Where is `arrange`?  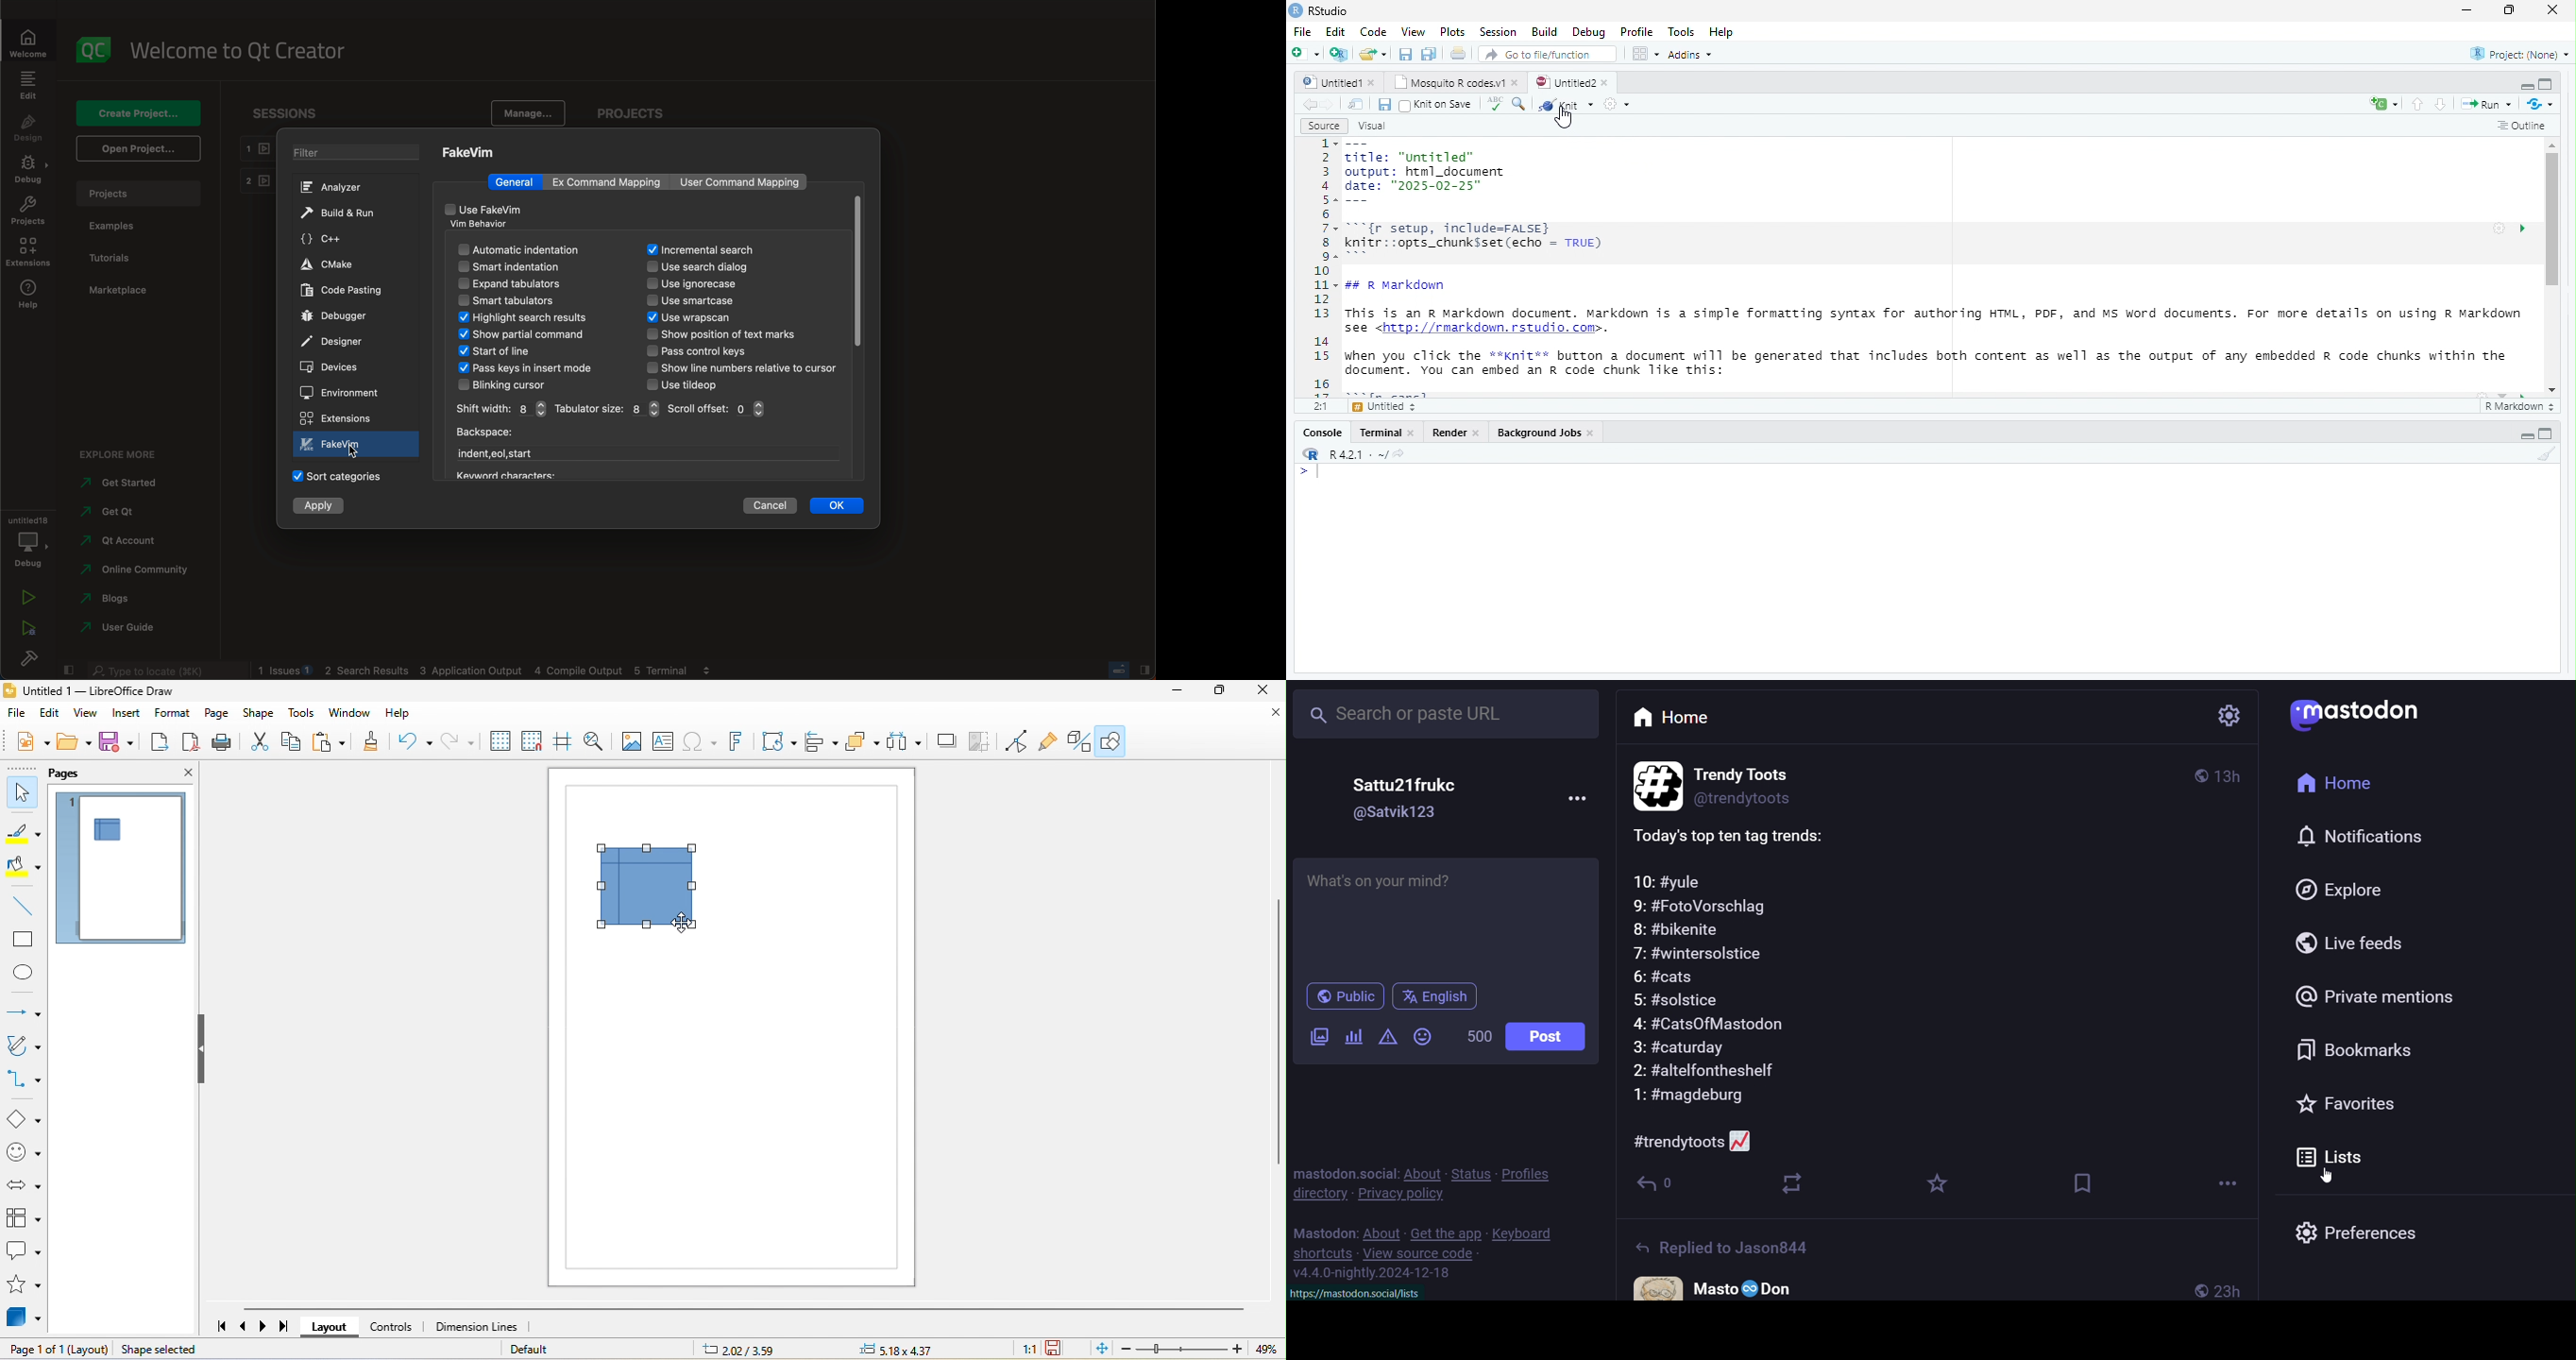
arrange is located at coordinates (863, 743).